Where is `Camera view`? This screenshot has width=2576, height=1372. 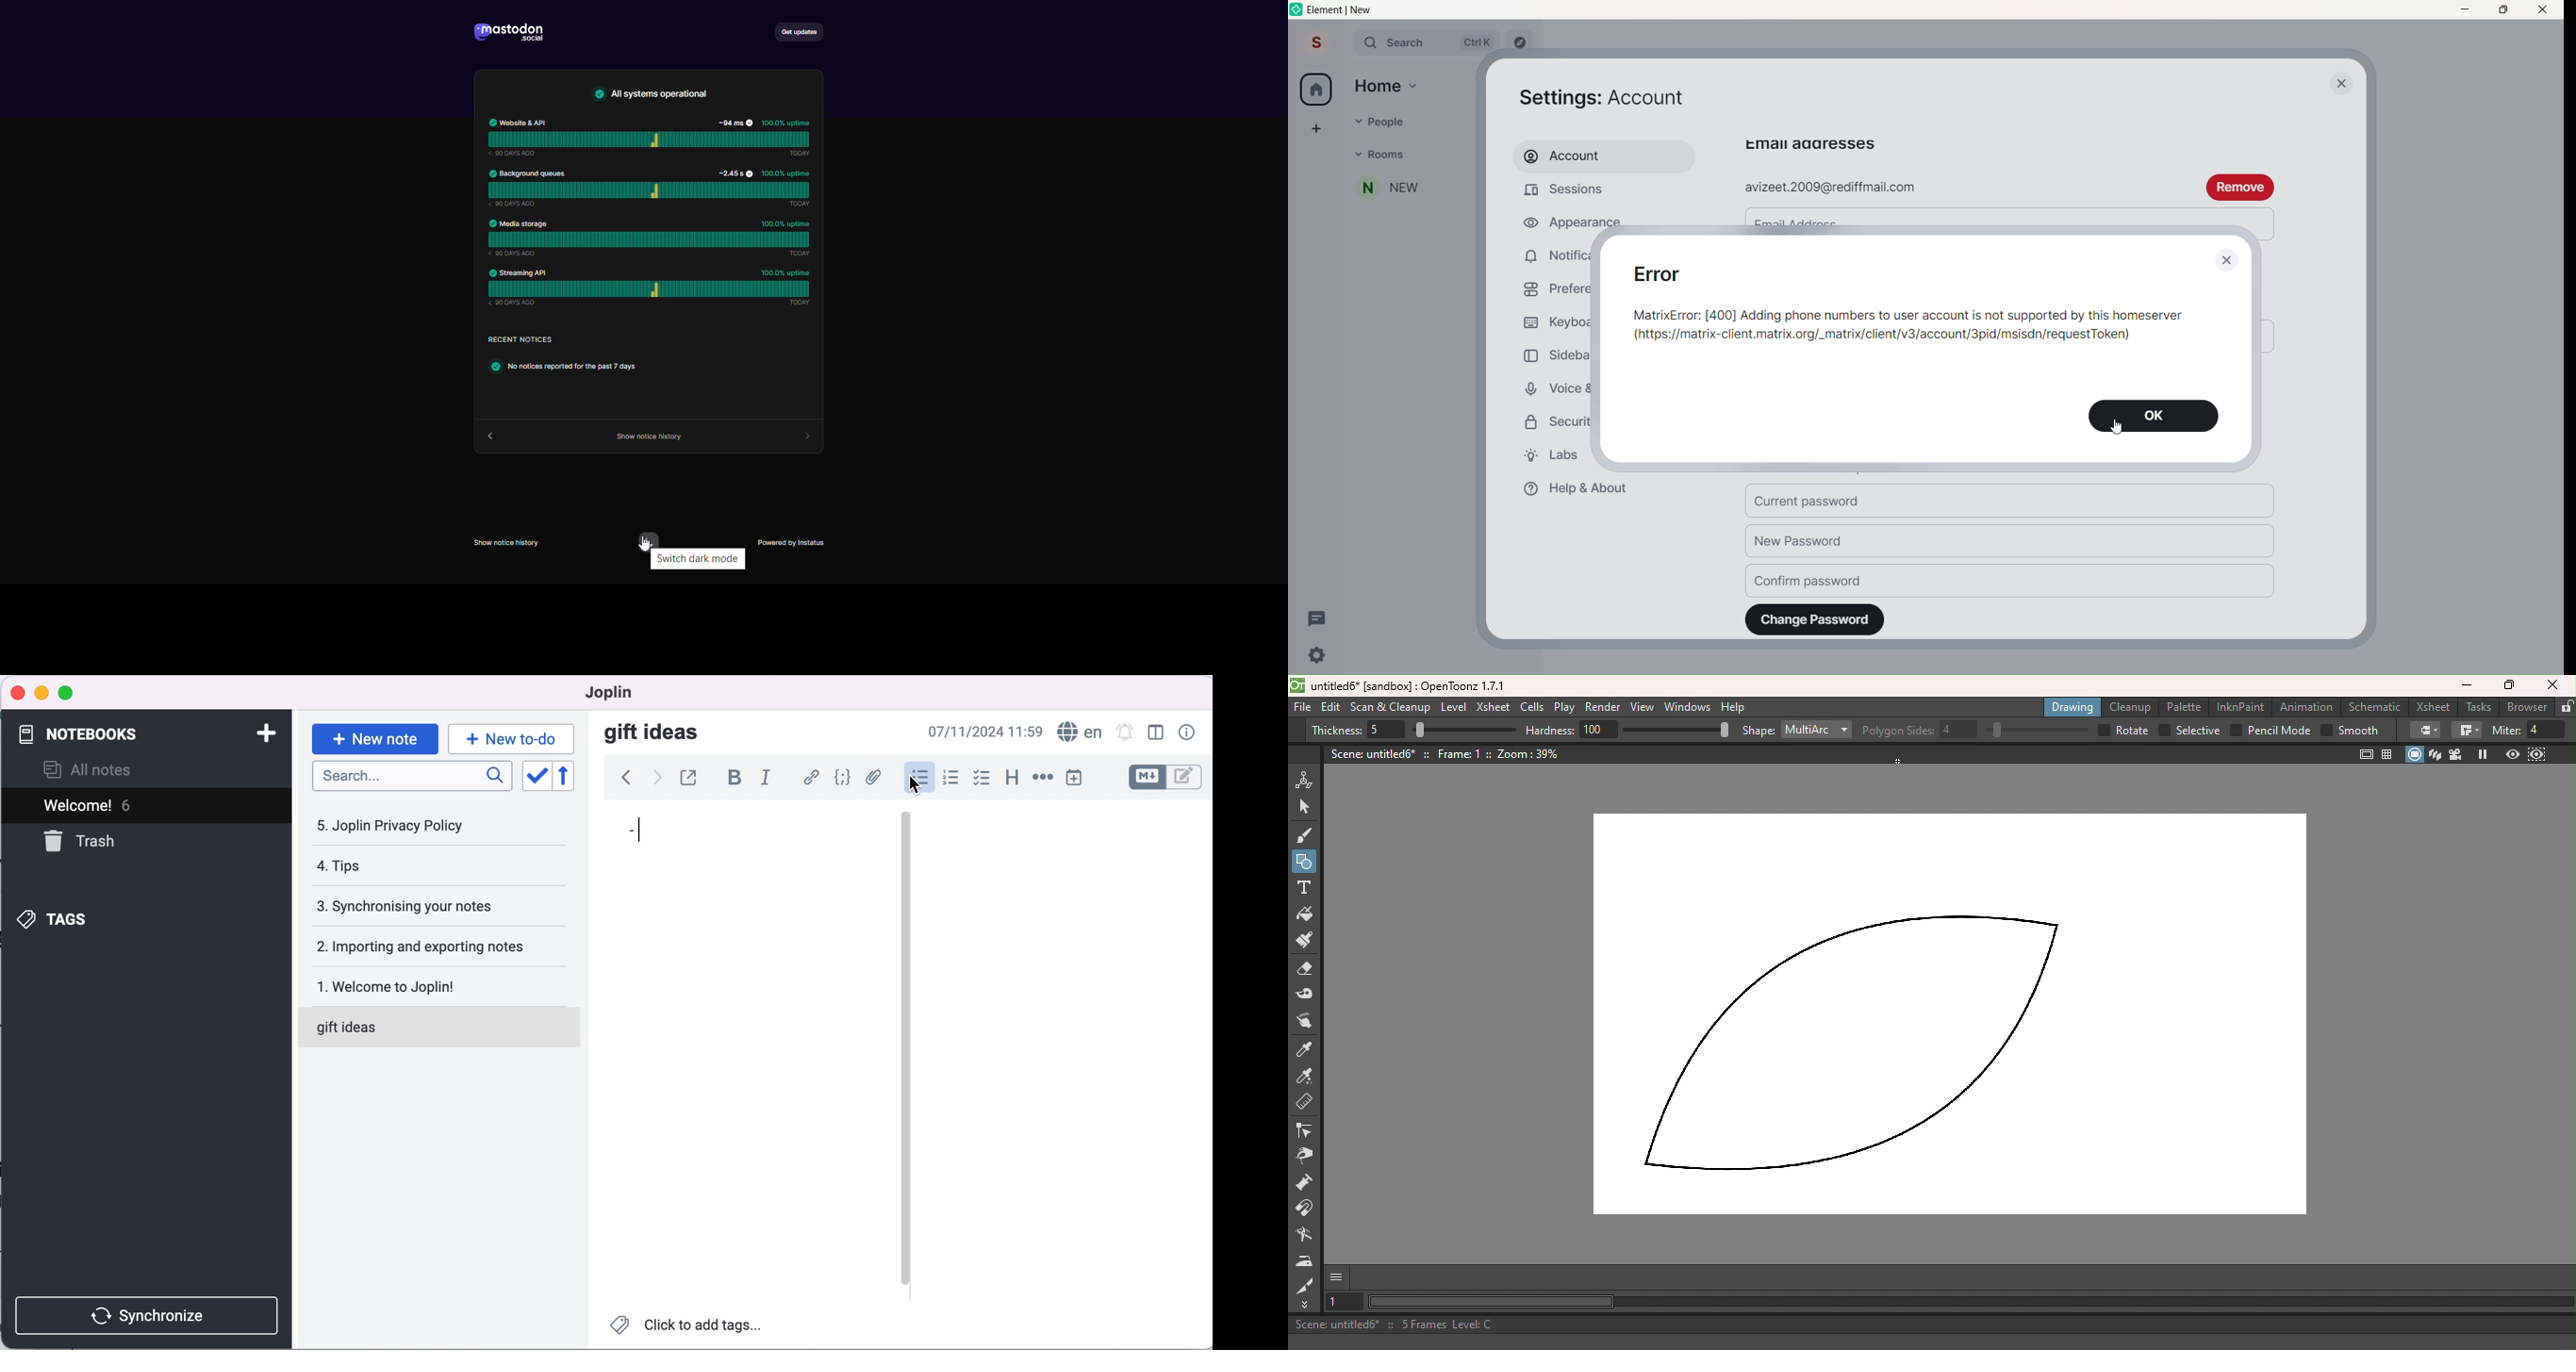 Camera view is located at coordinates (2455, 755).